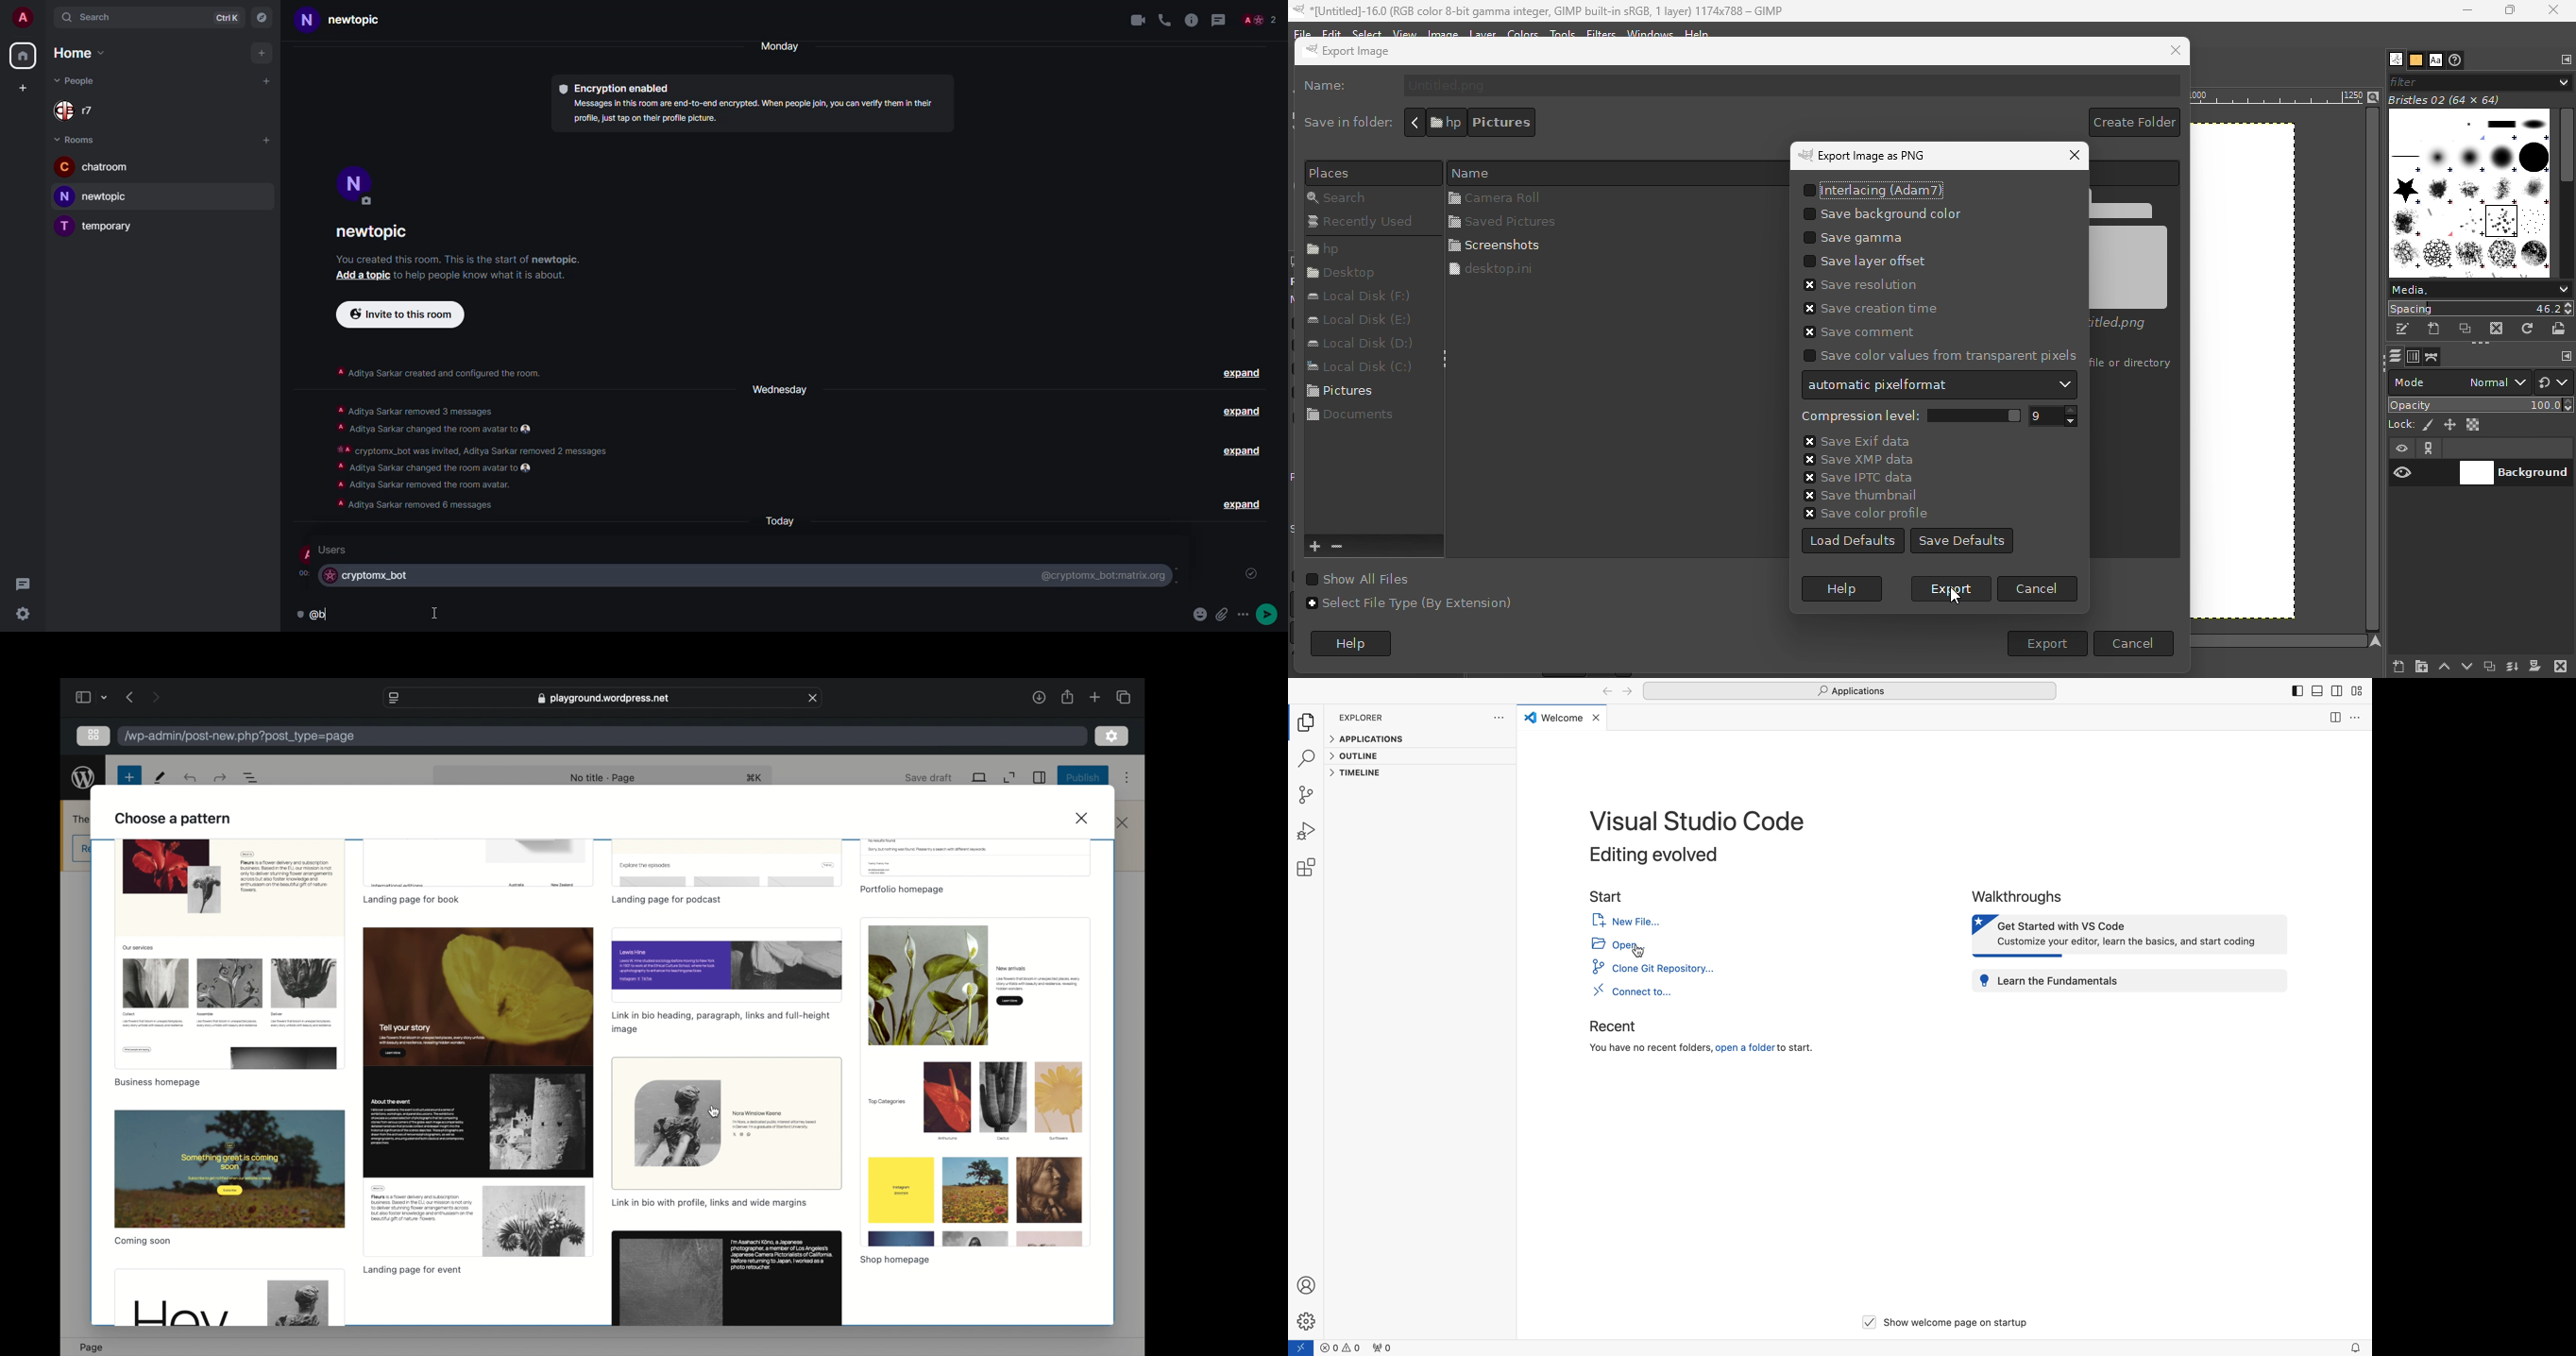 This screenshot has width=2576, height=1372. What do you see at coordinates (131, 697) in the screenshot?
I see `previous page` at bounding box center [131, 697].